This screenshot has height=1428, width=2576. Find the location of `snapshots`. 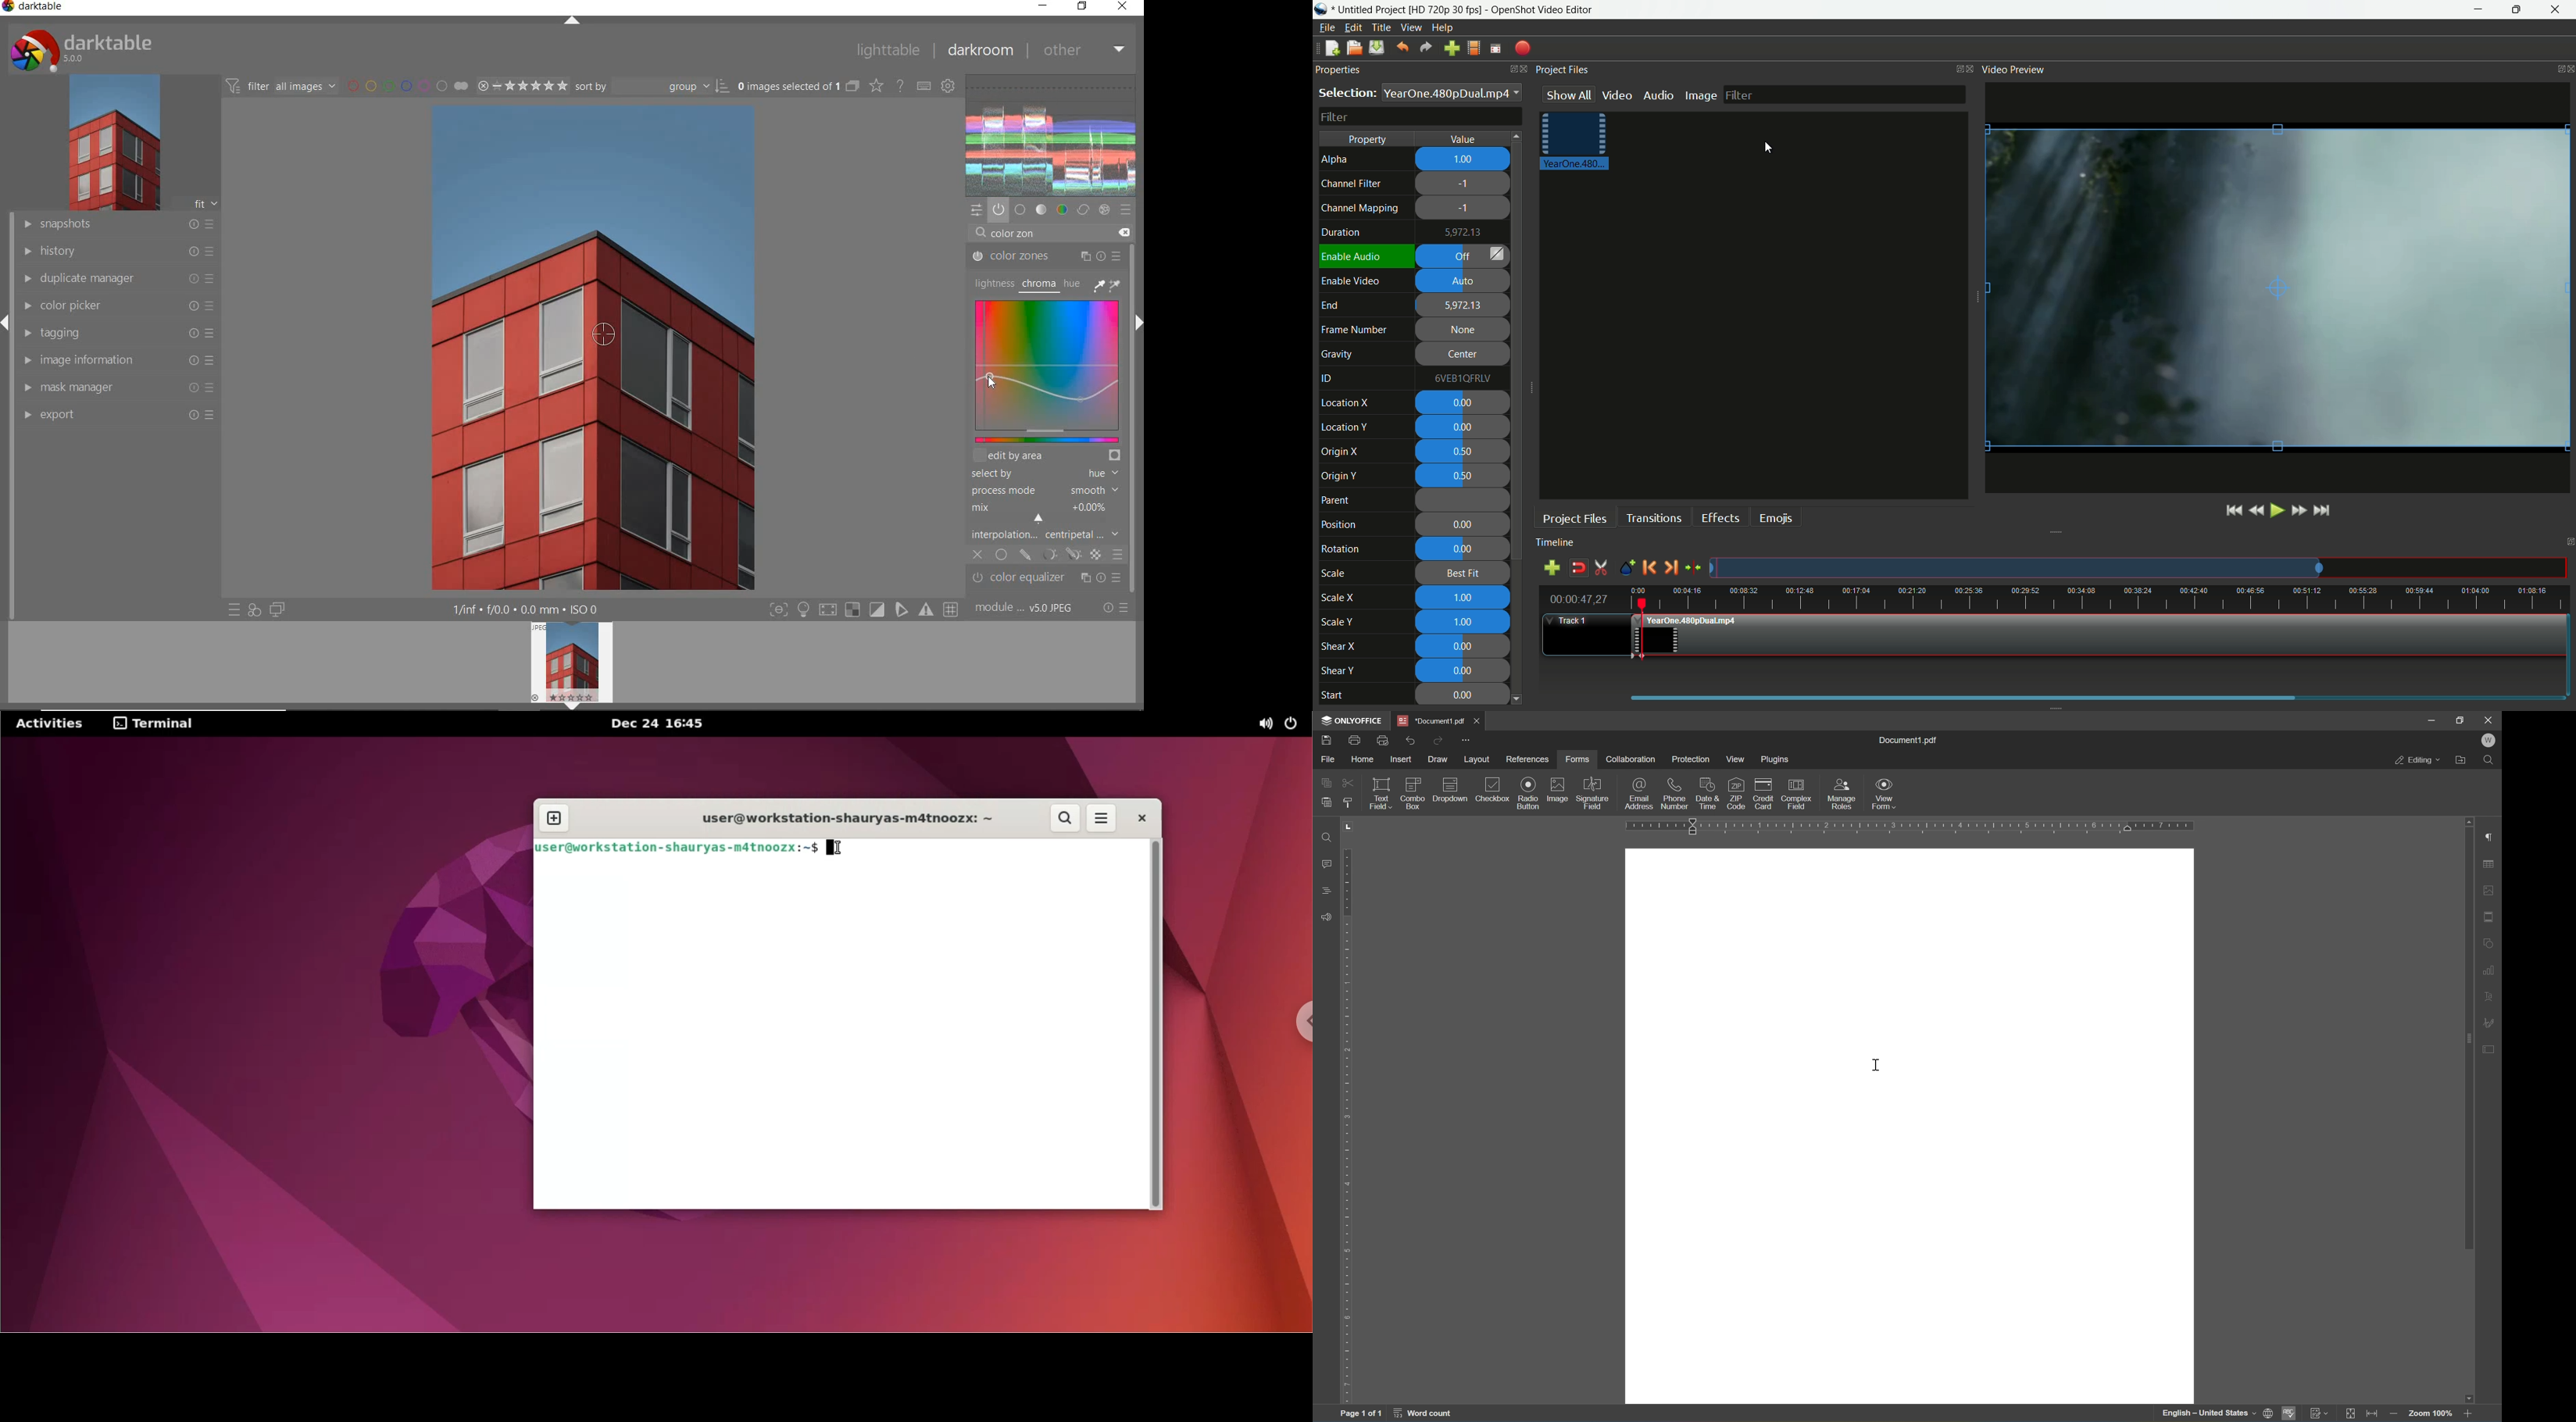

snapshots is located at coordinates (116, 226).